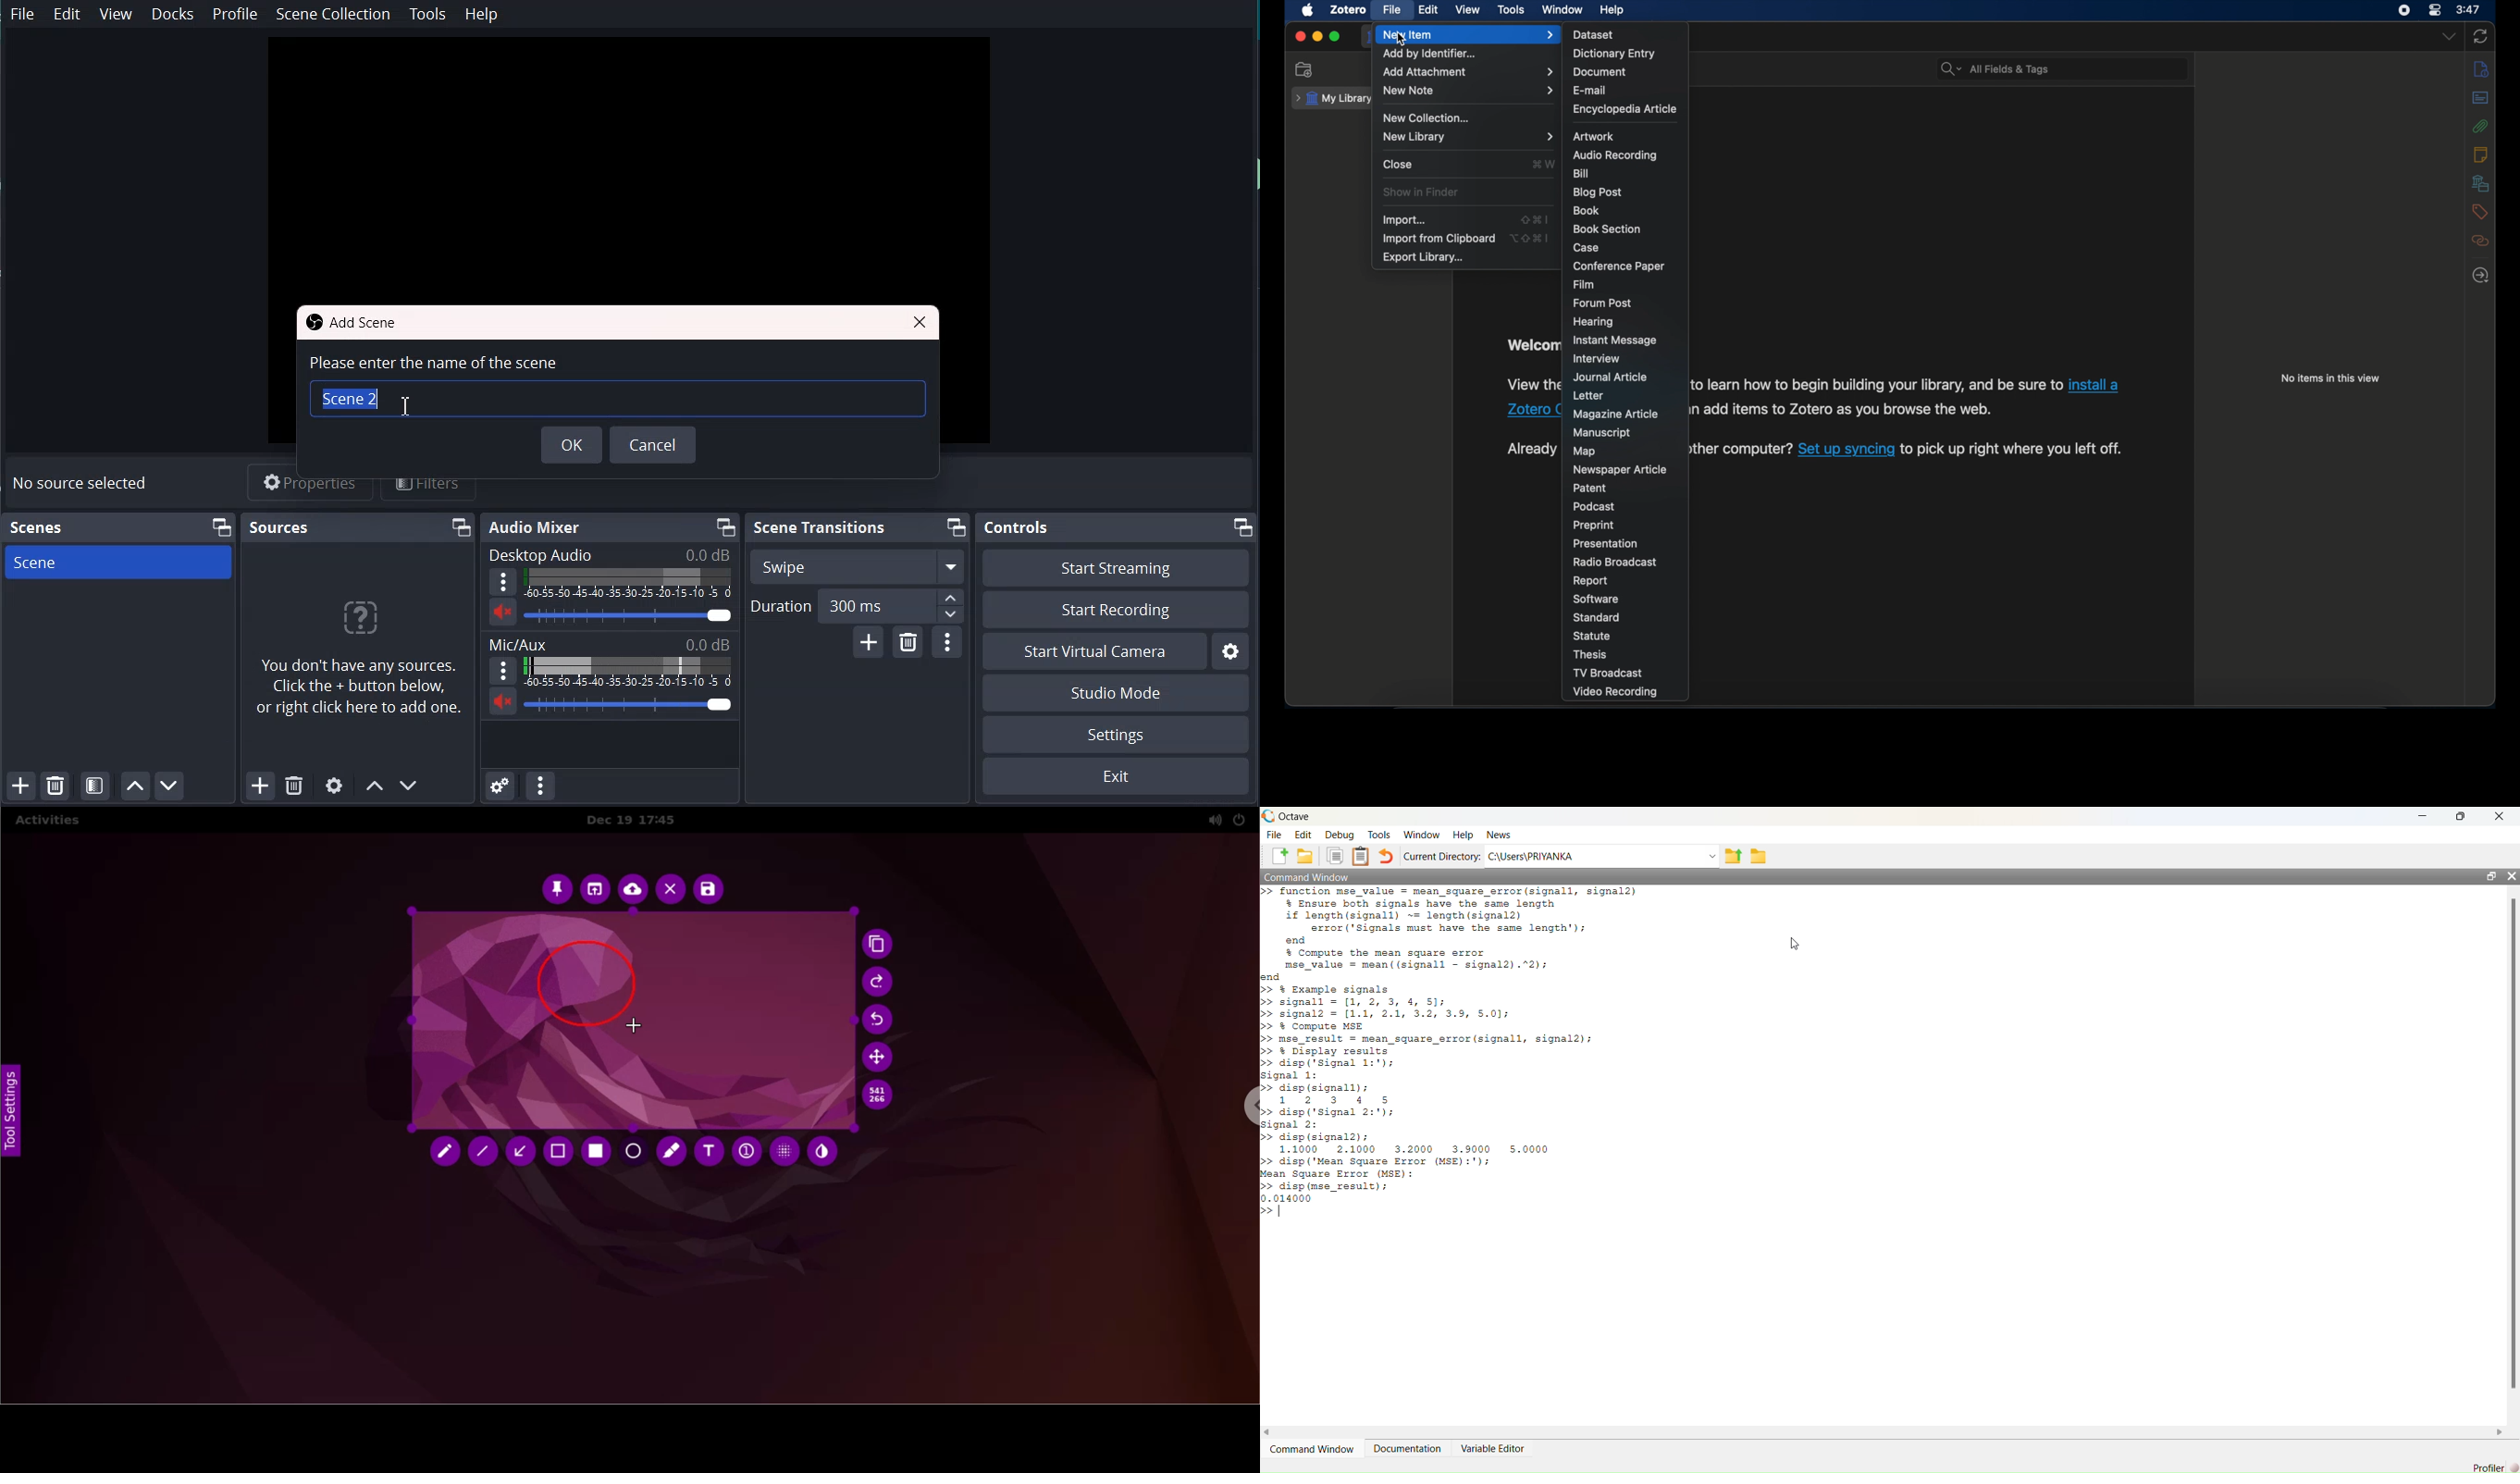  I want to click on case, so click(1587, 247).